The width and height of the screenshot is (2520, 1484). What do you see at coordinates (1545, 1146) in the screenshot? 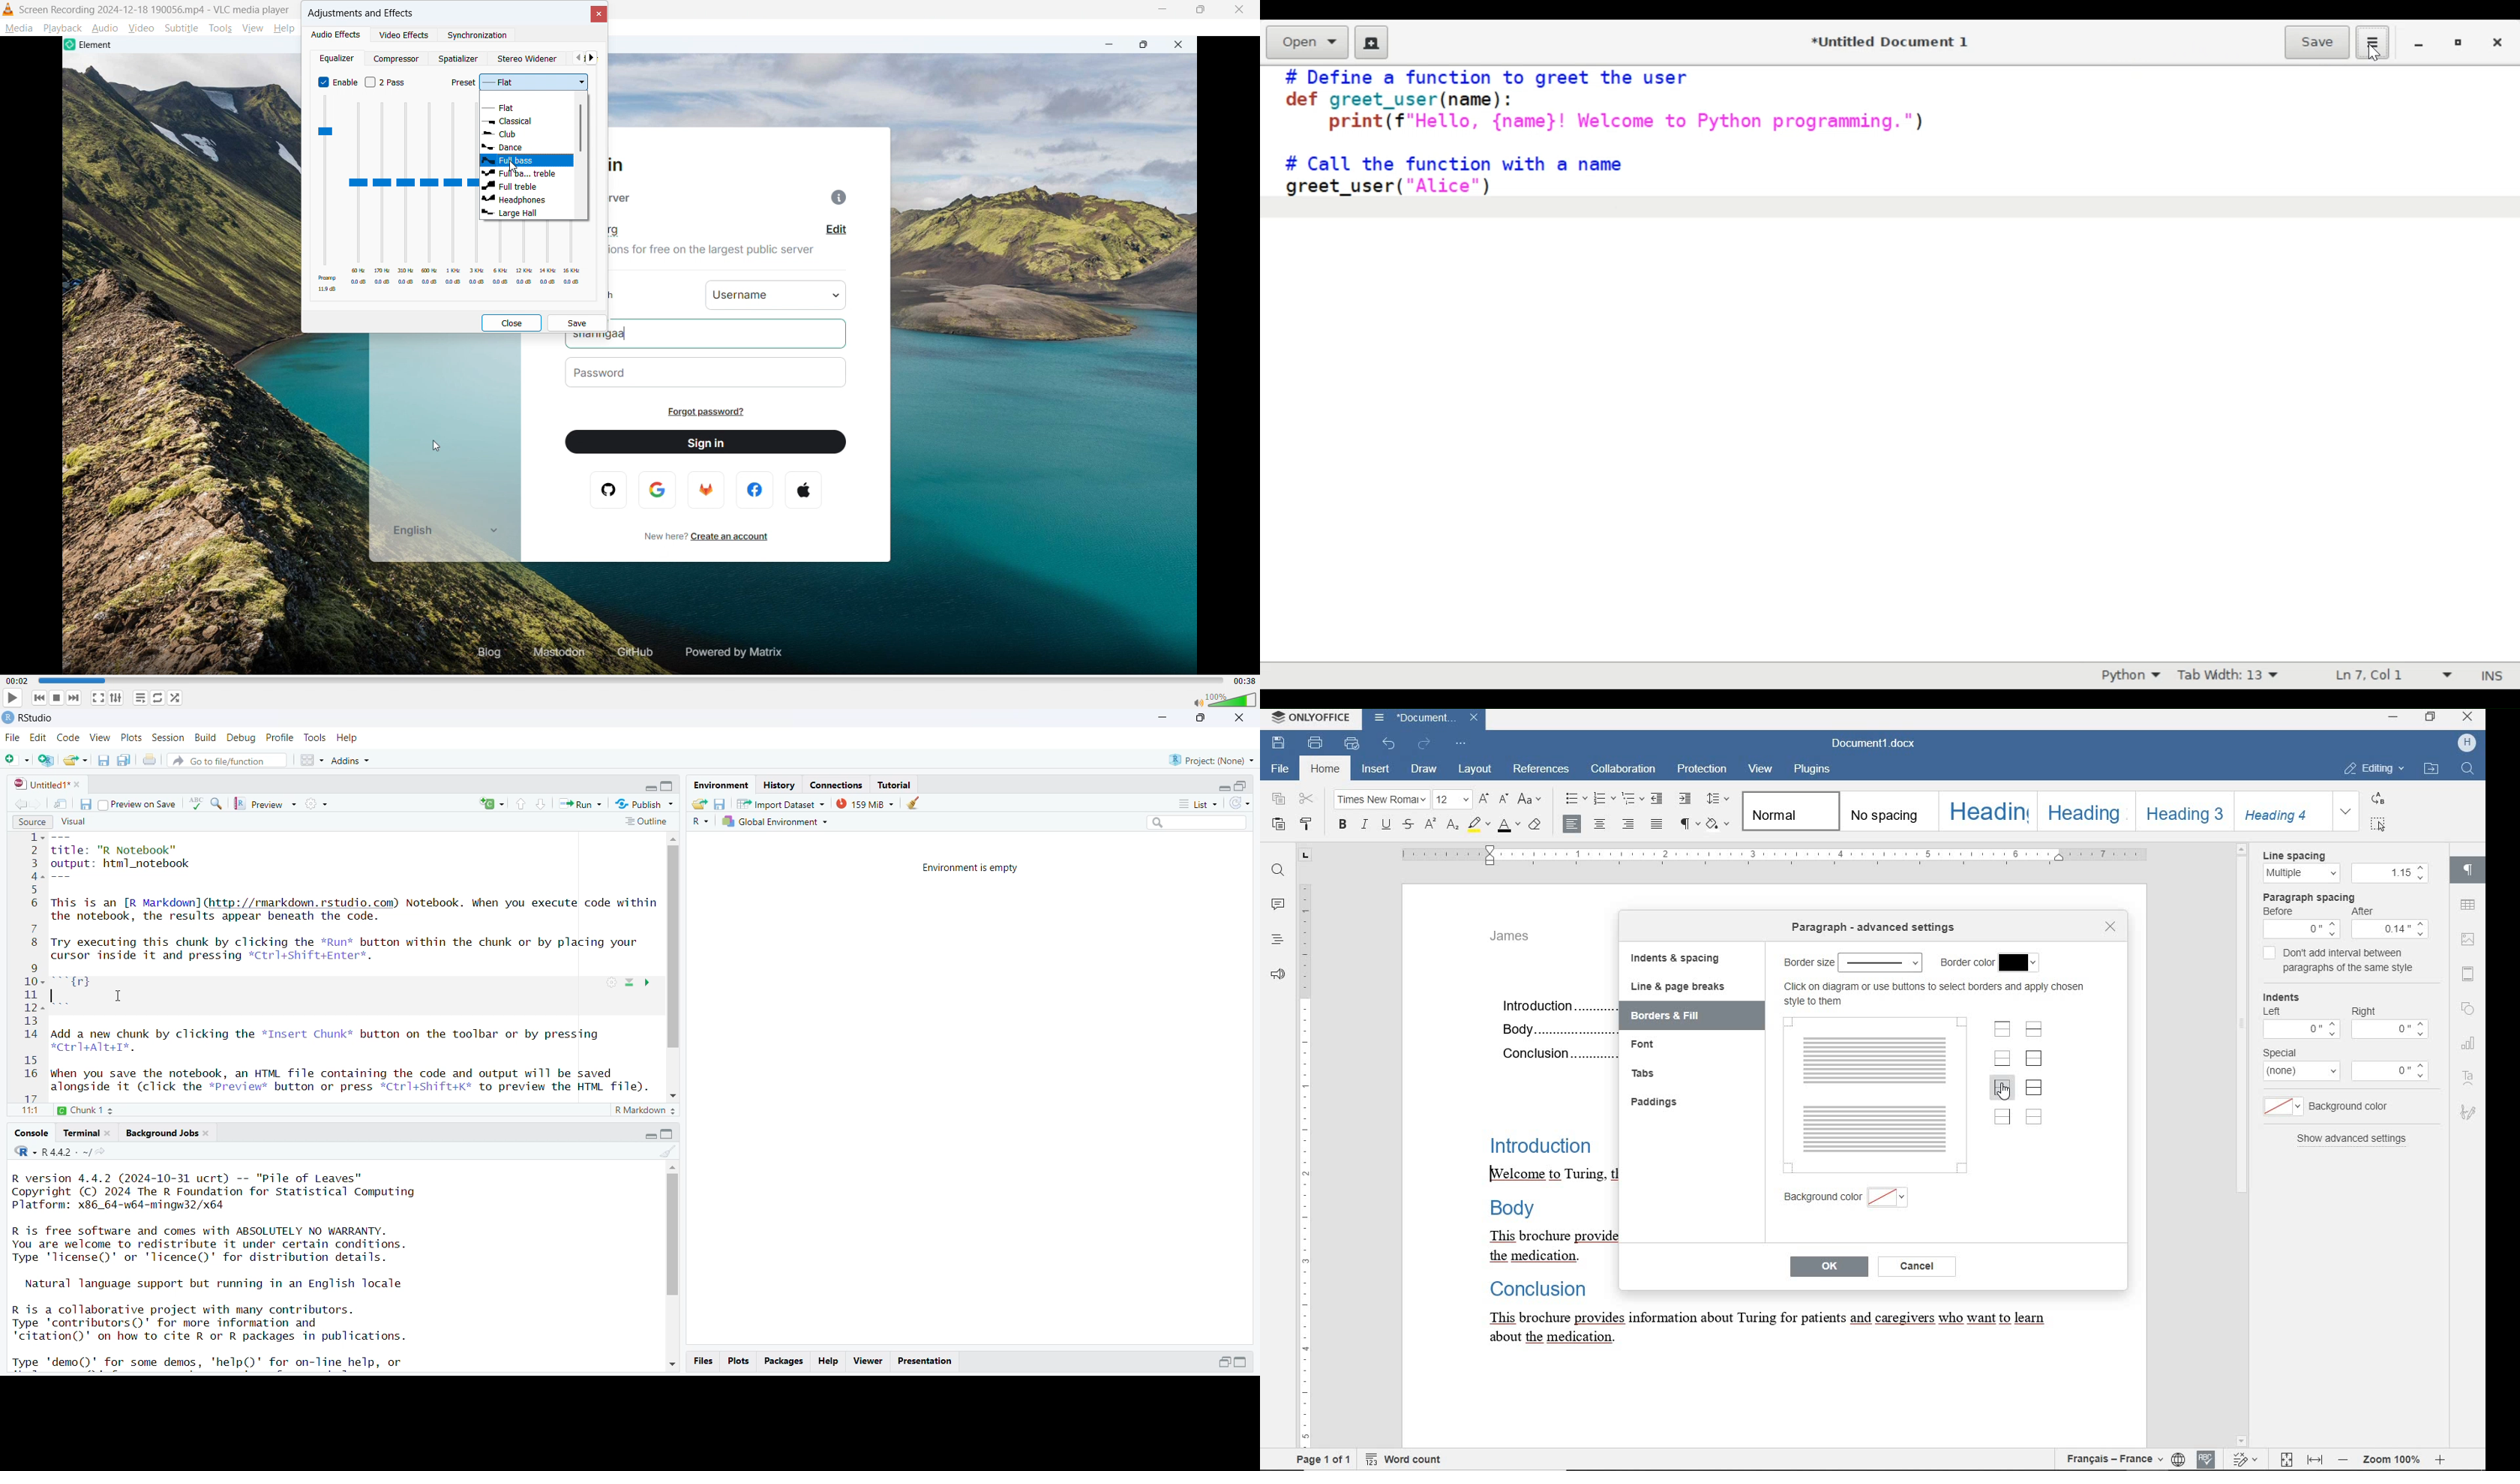
I see `Introduction` at bounding box center [1545, 1146].